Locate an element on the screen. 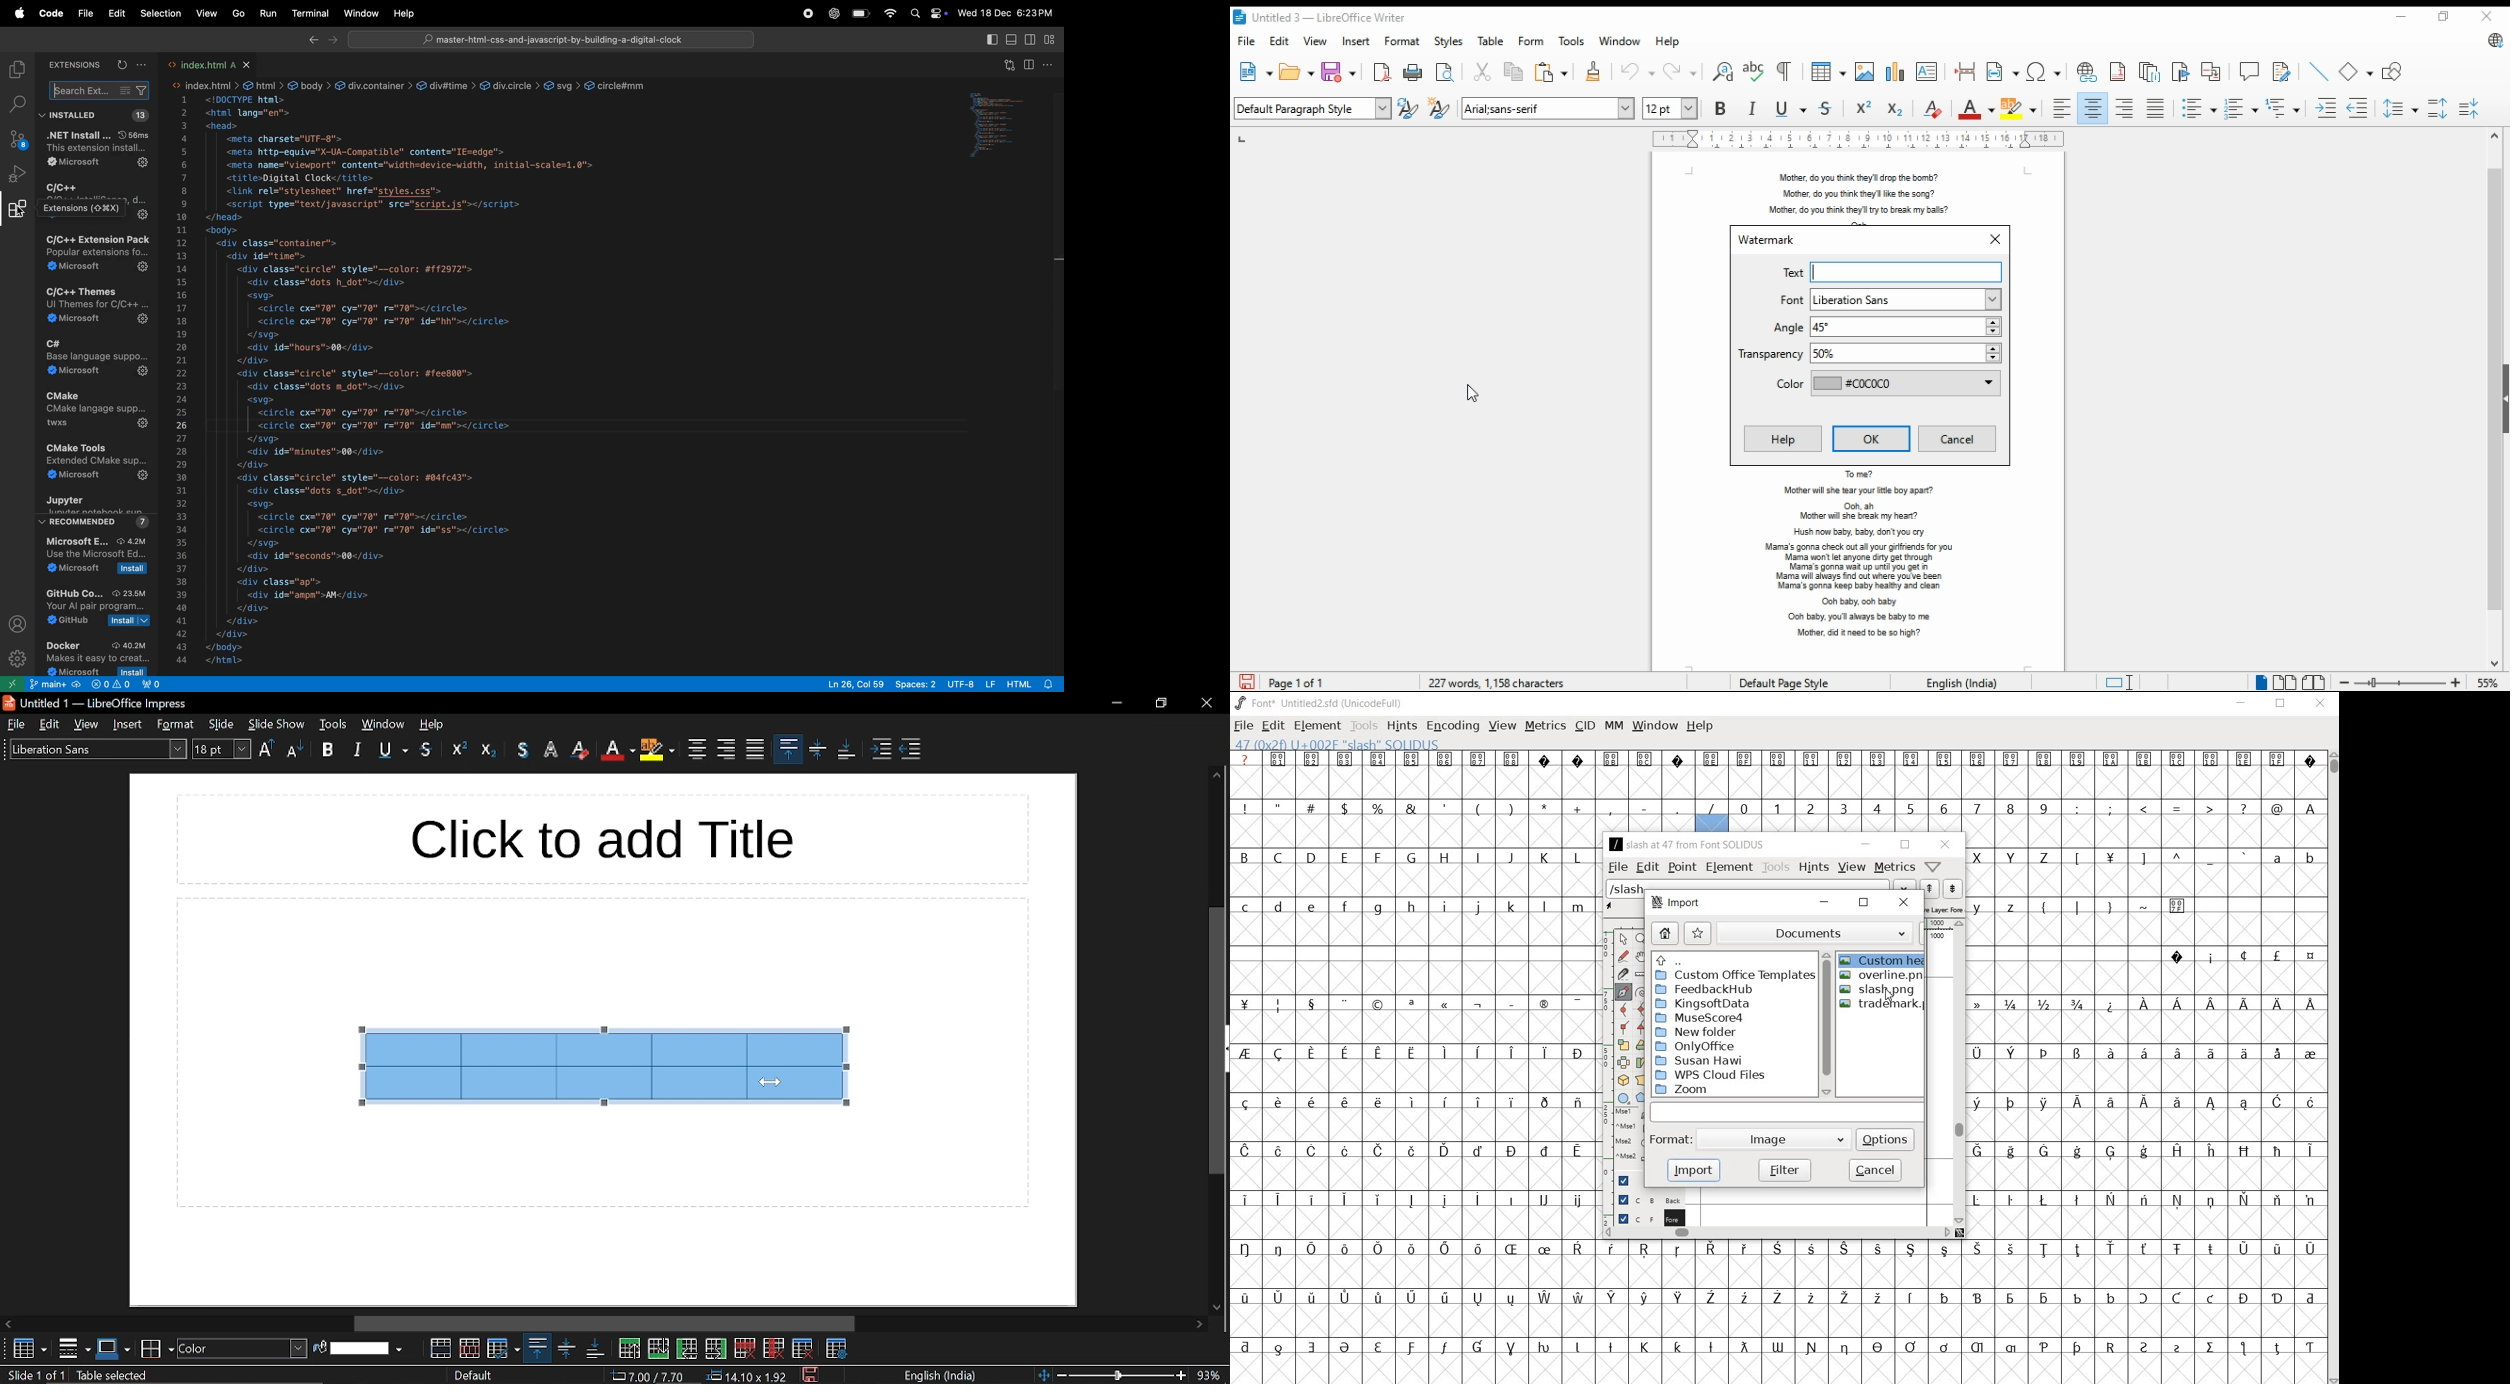 Image resolution: width=2520 pixels, height=1400 pixels. mouse pointer is located at coordinates (1470, 394).